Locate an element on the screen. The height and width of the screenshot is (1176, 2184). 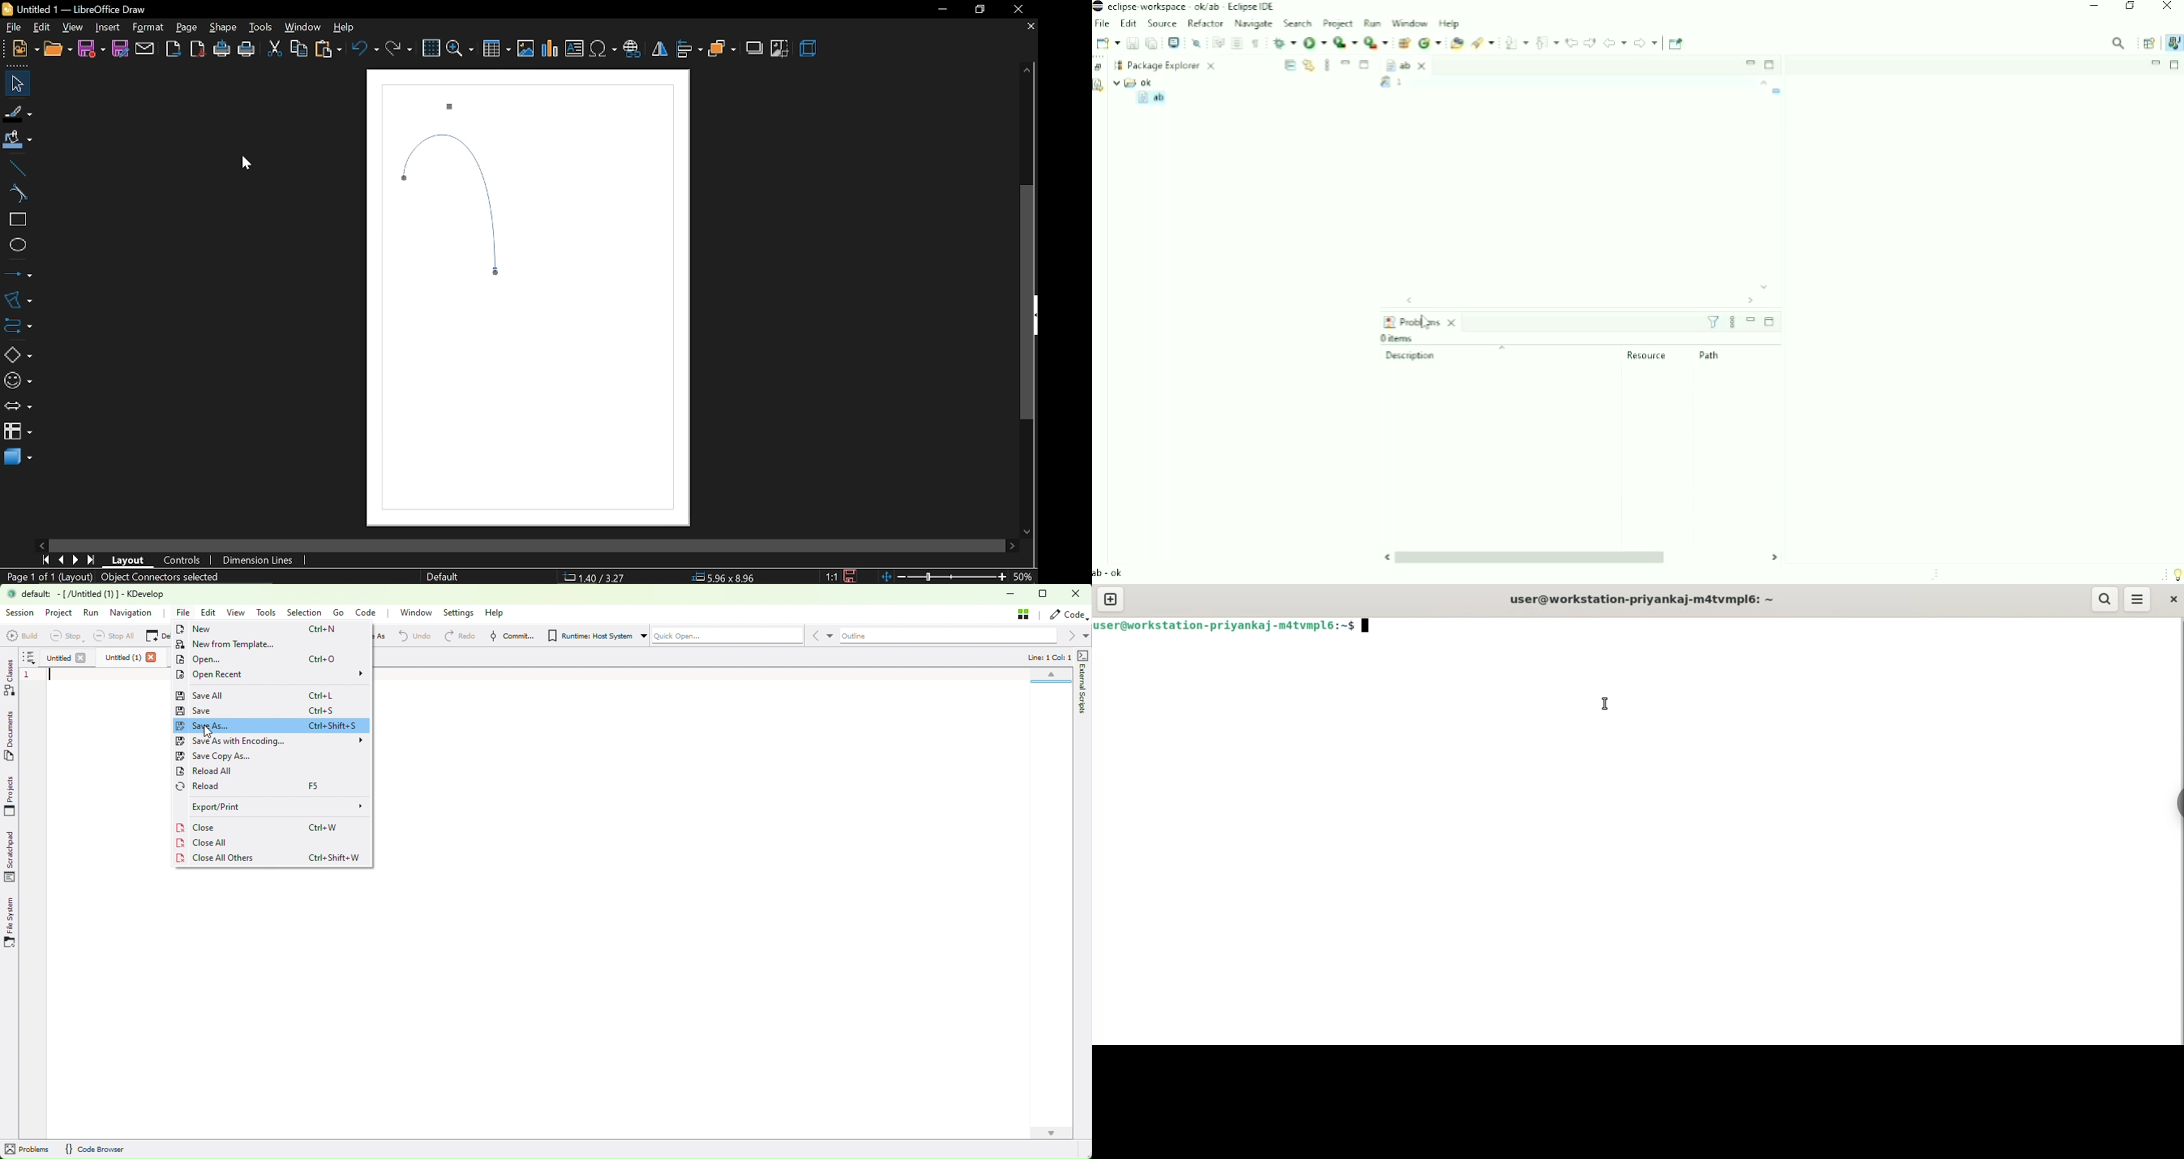
symbol shapes is located at coordinates (16, 378).